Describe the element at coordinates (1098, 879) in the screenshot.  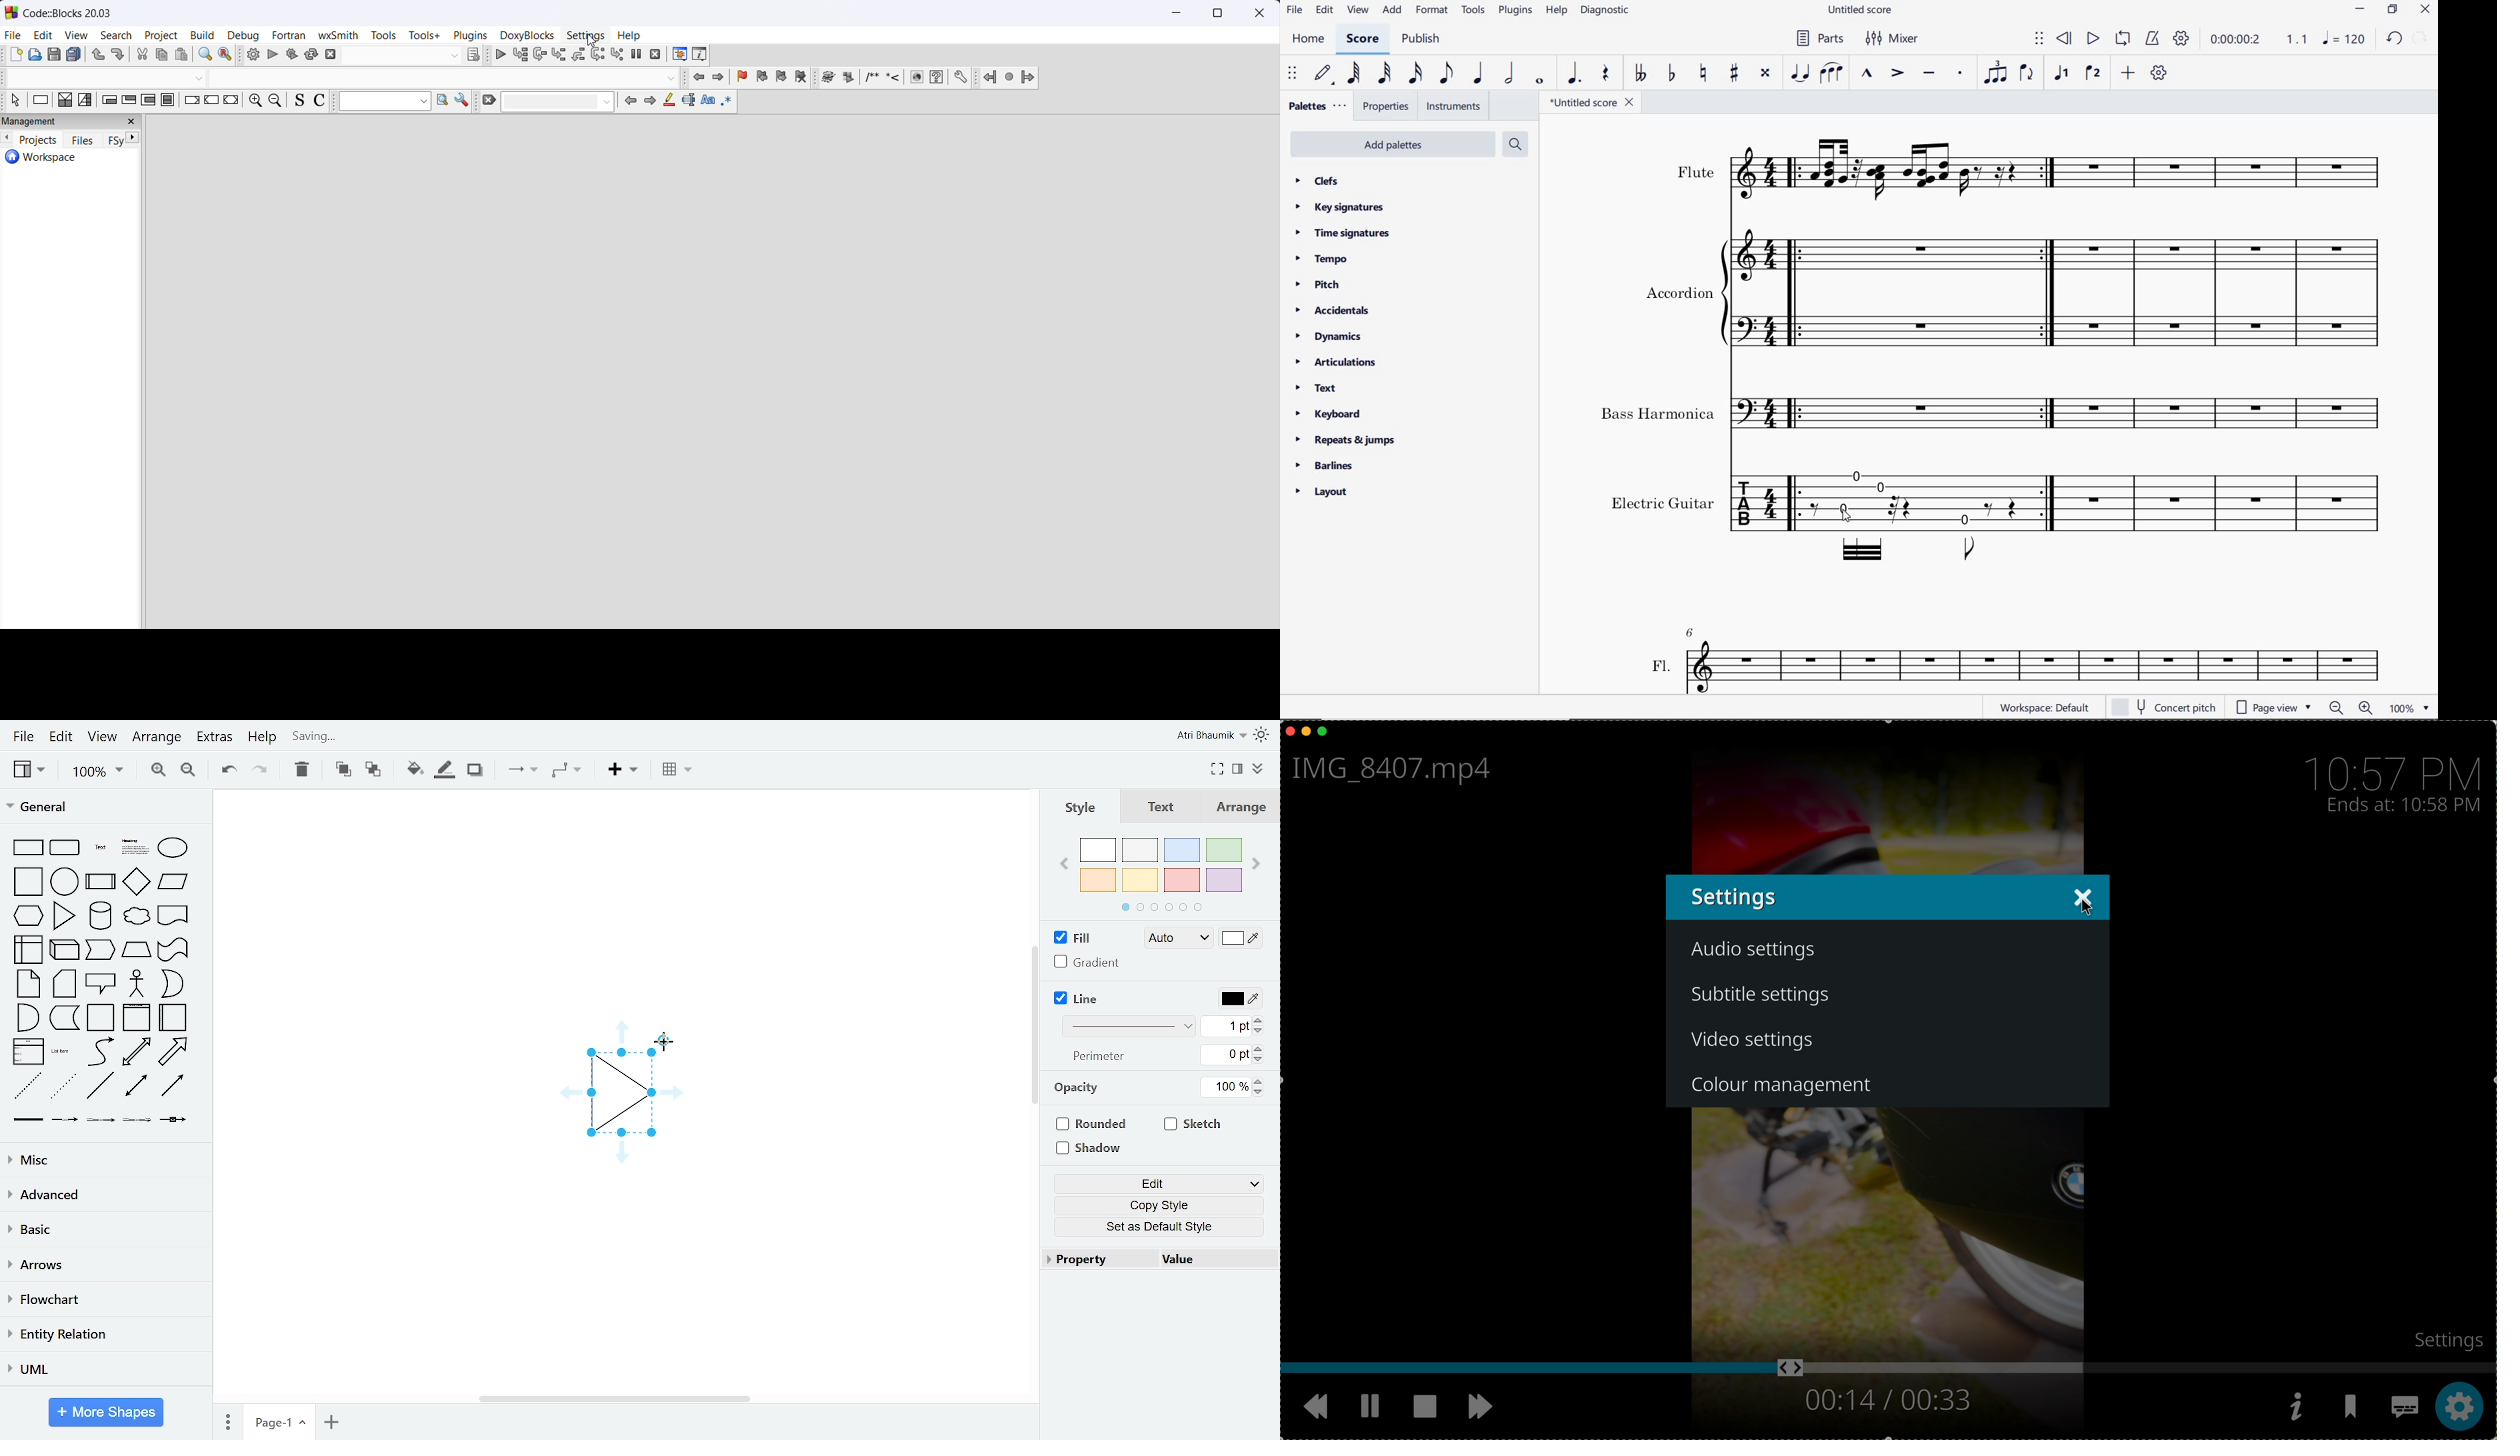
I see `orange` at that location.